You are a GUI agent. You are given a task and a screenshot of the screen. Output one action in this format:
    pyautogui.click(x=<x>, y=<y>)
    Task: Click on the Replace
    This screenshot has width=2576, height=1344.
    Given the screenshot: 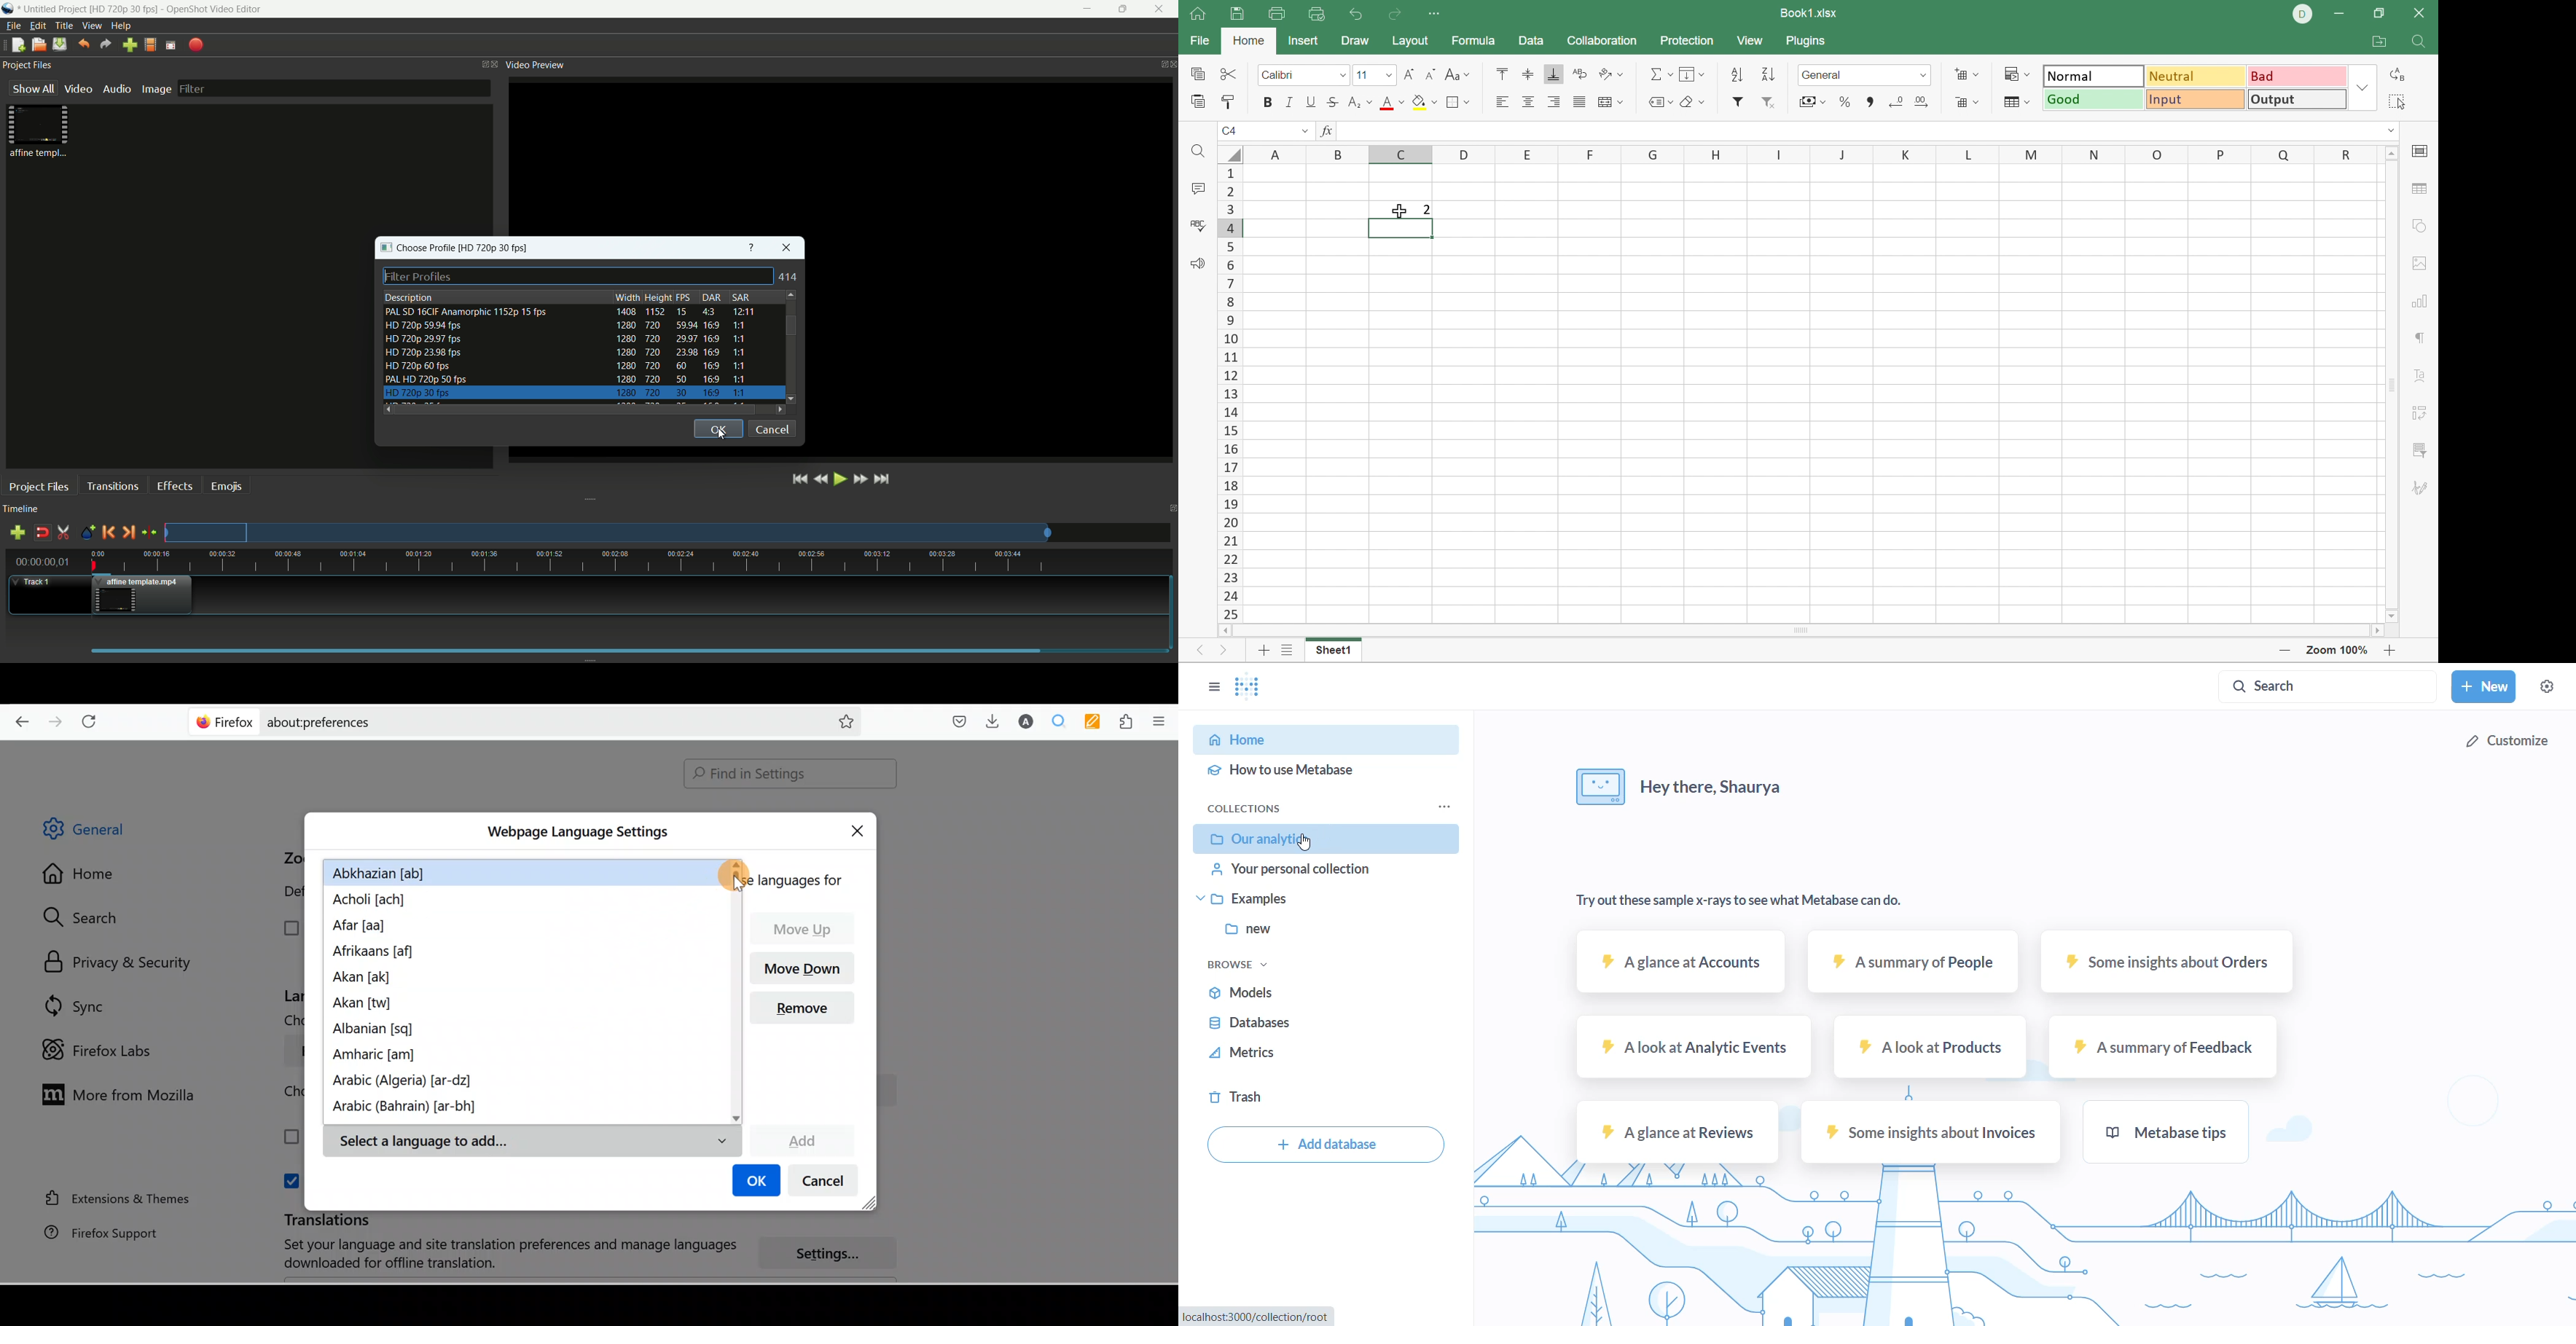 What is the action you would take?
    pyautogui.click(x=2394, y=75)
    